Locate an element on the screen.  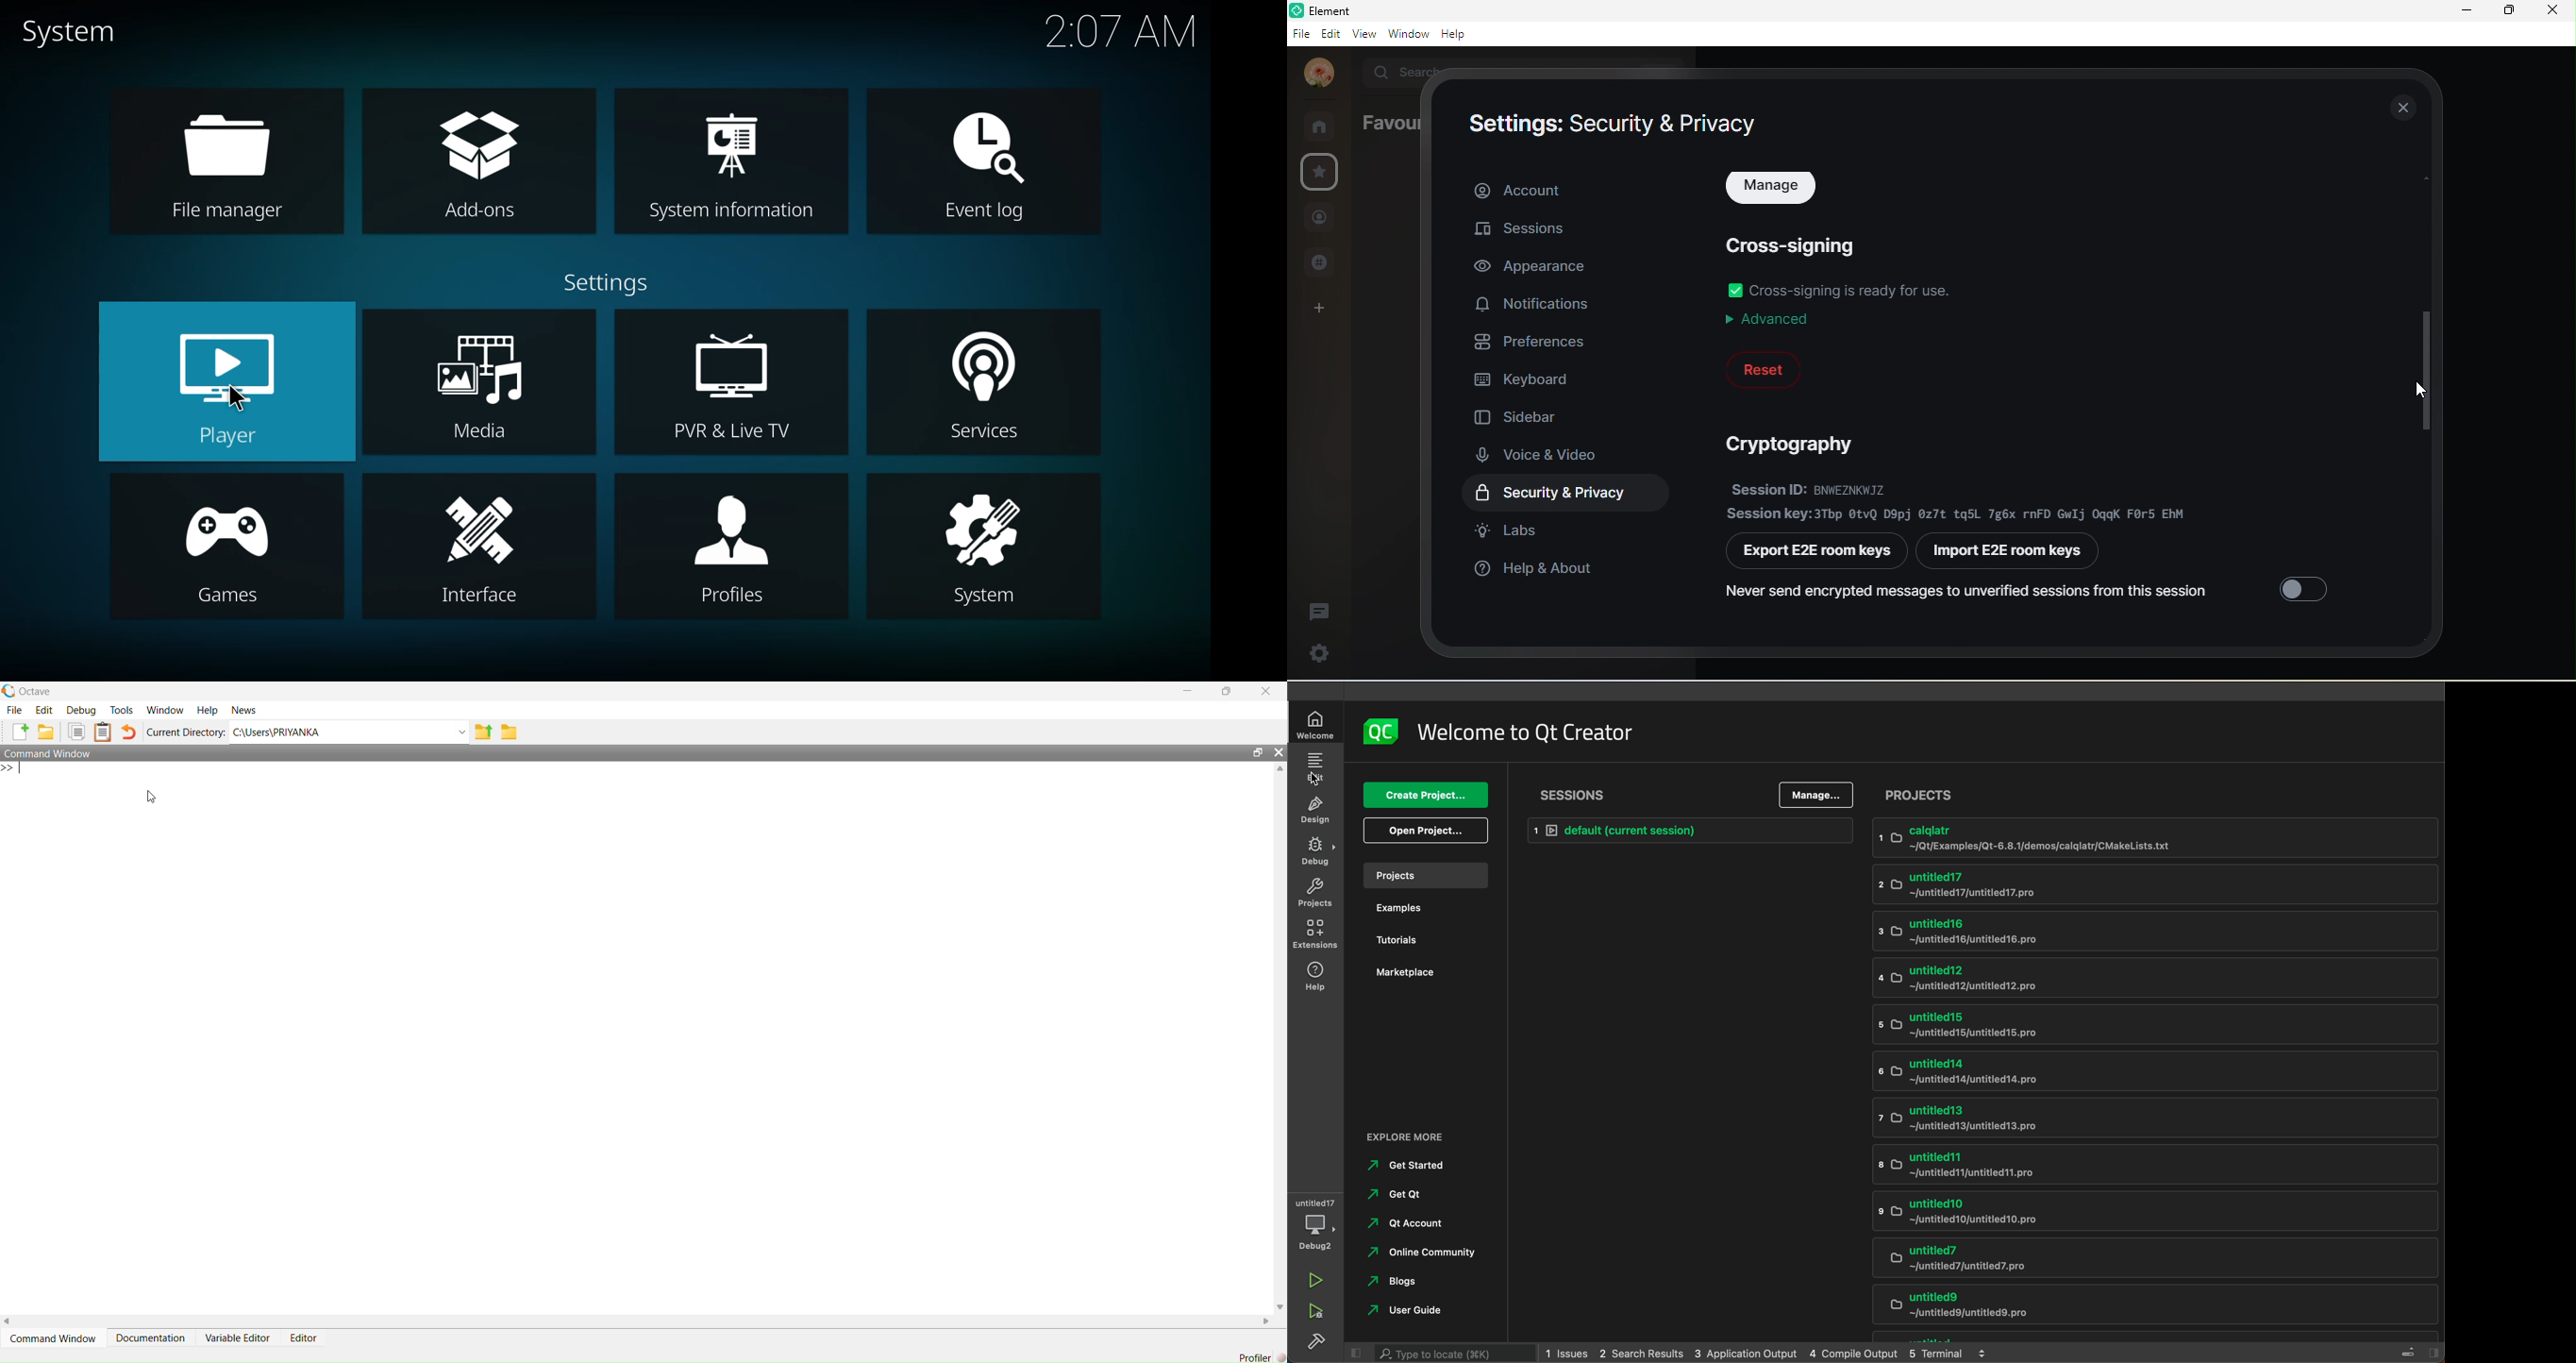
import e2e room keys is located at coordinates (2015, 553).